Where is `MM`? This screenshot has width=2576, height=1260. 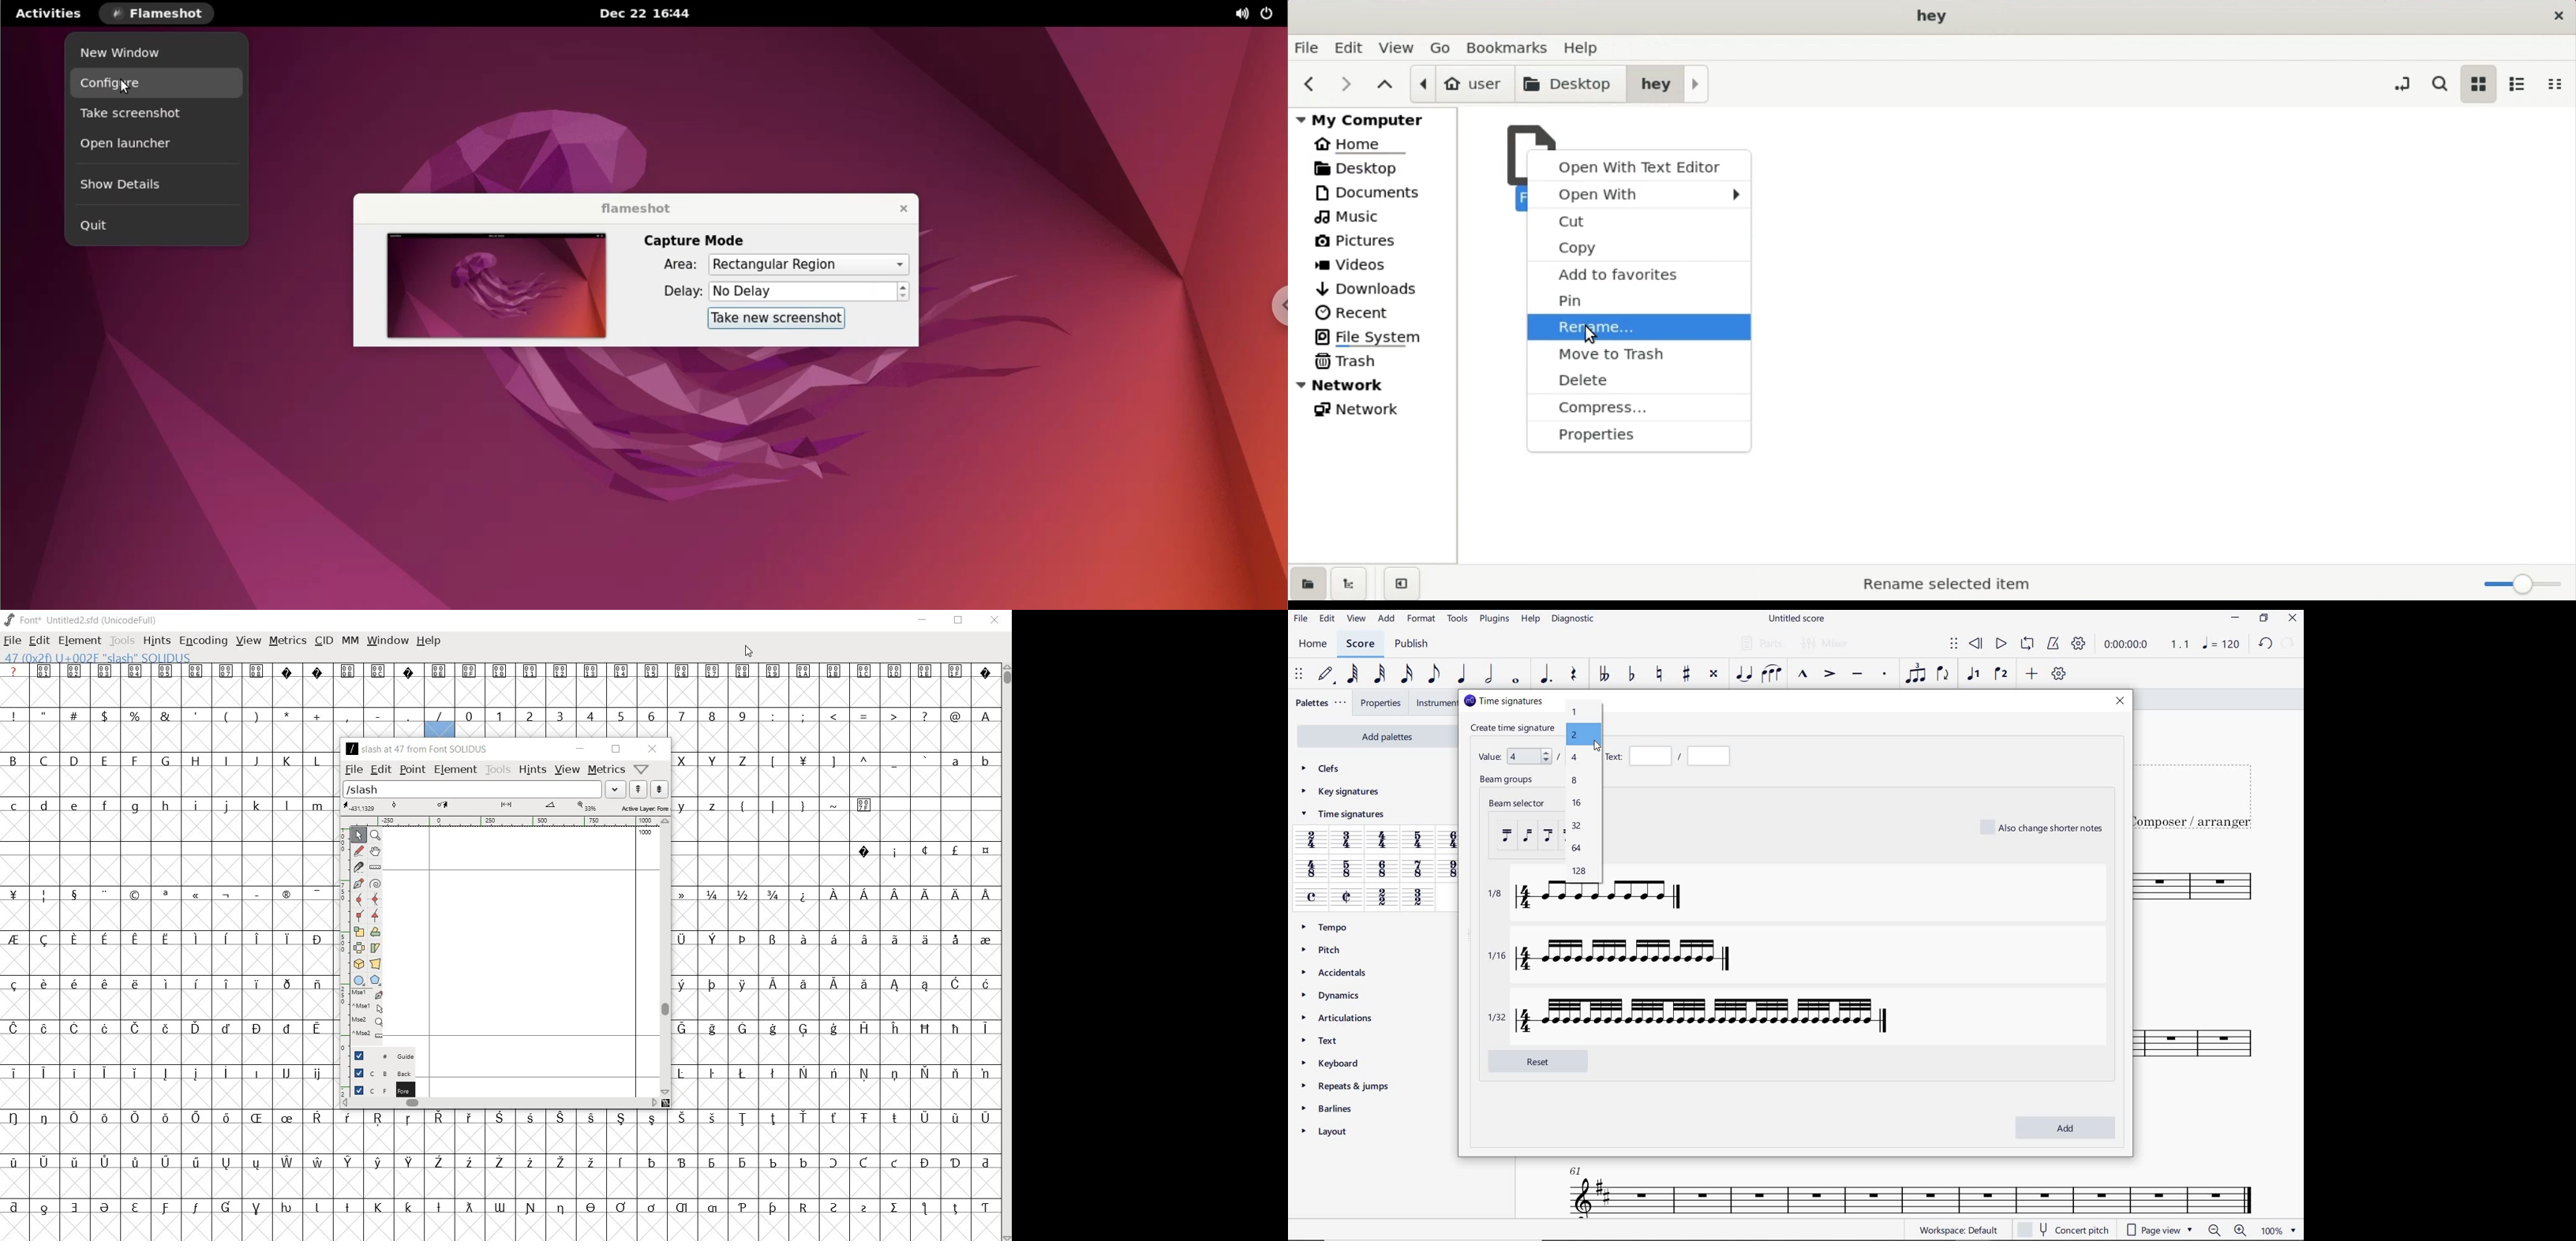 MM is located at coordinates (349, 640).